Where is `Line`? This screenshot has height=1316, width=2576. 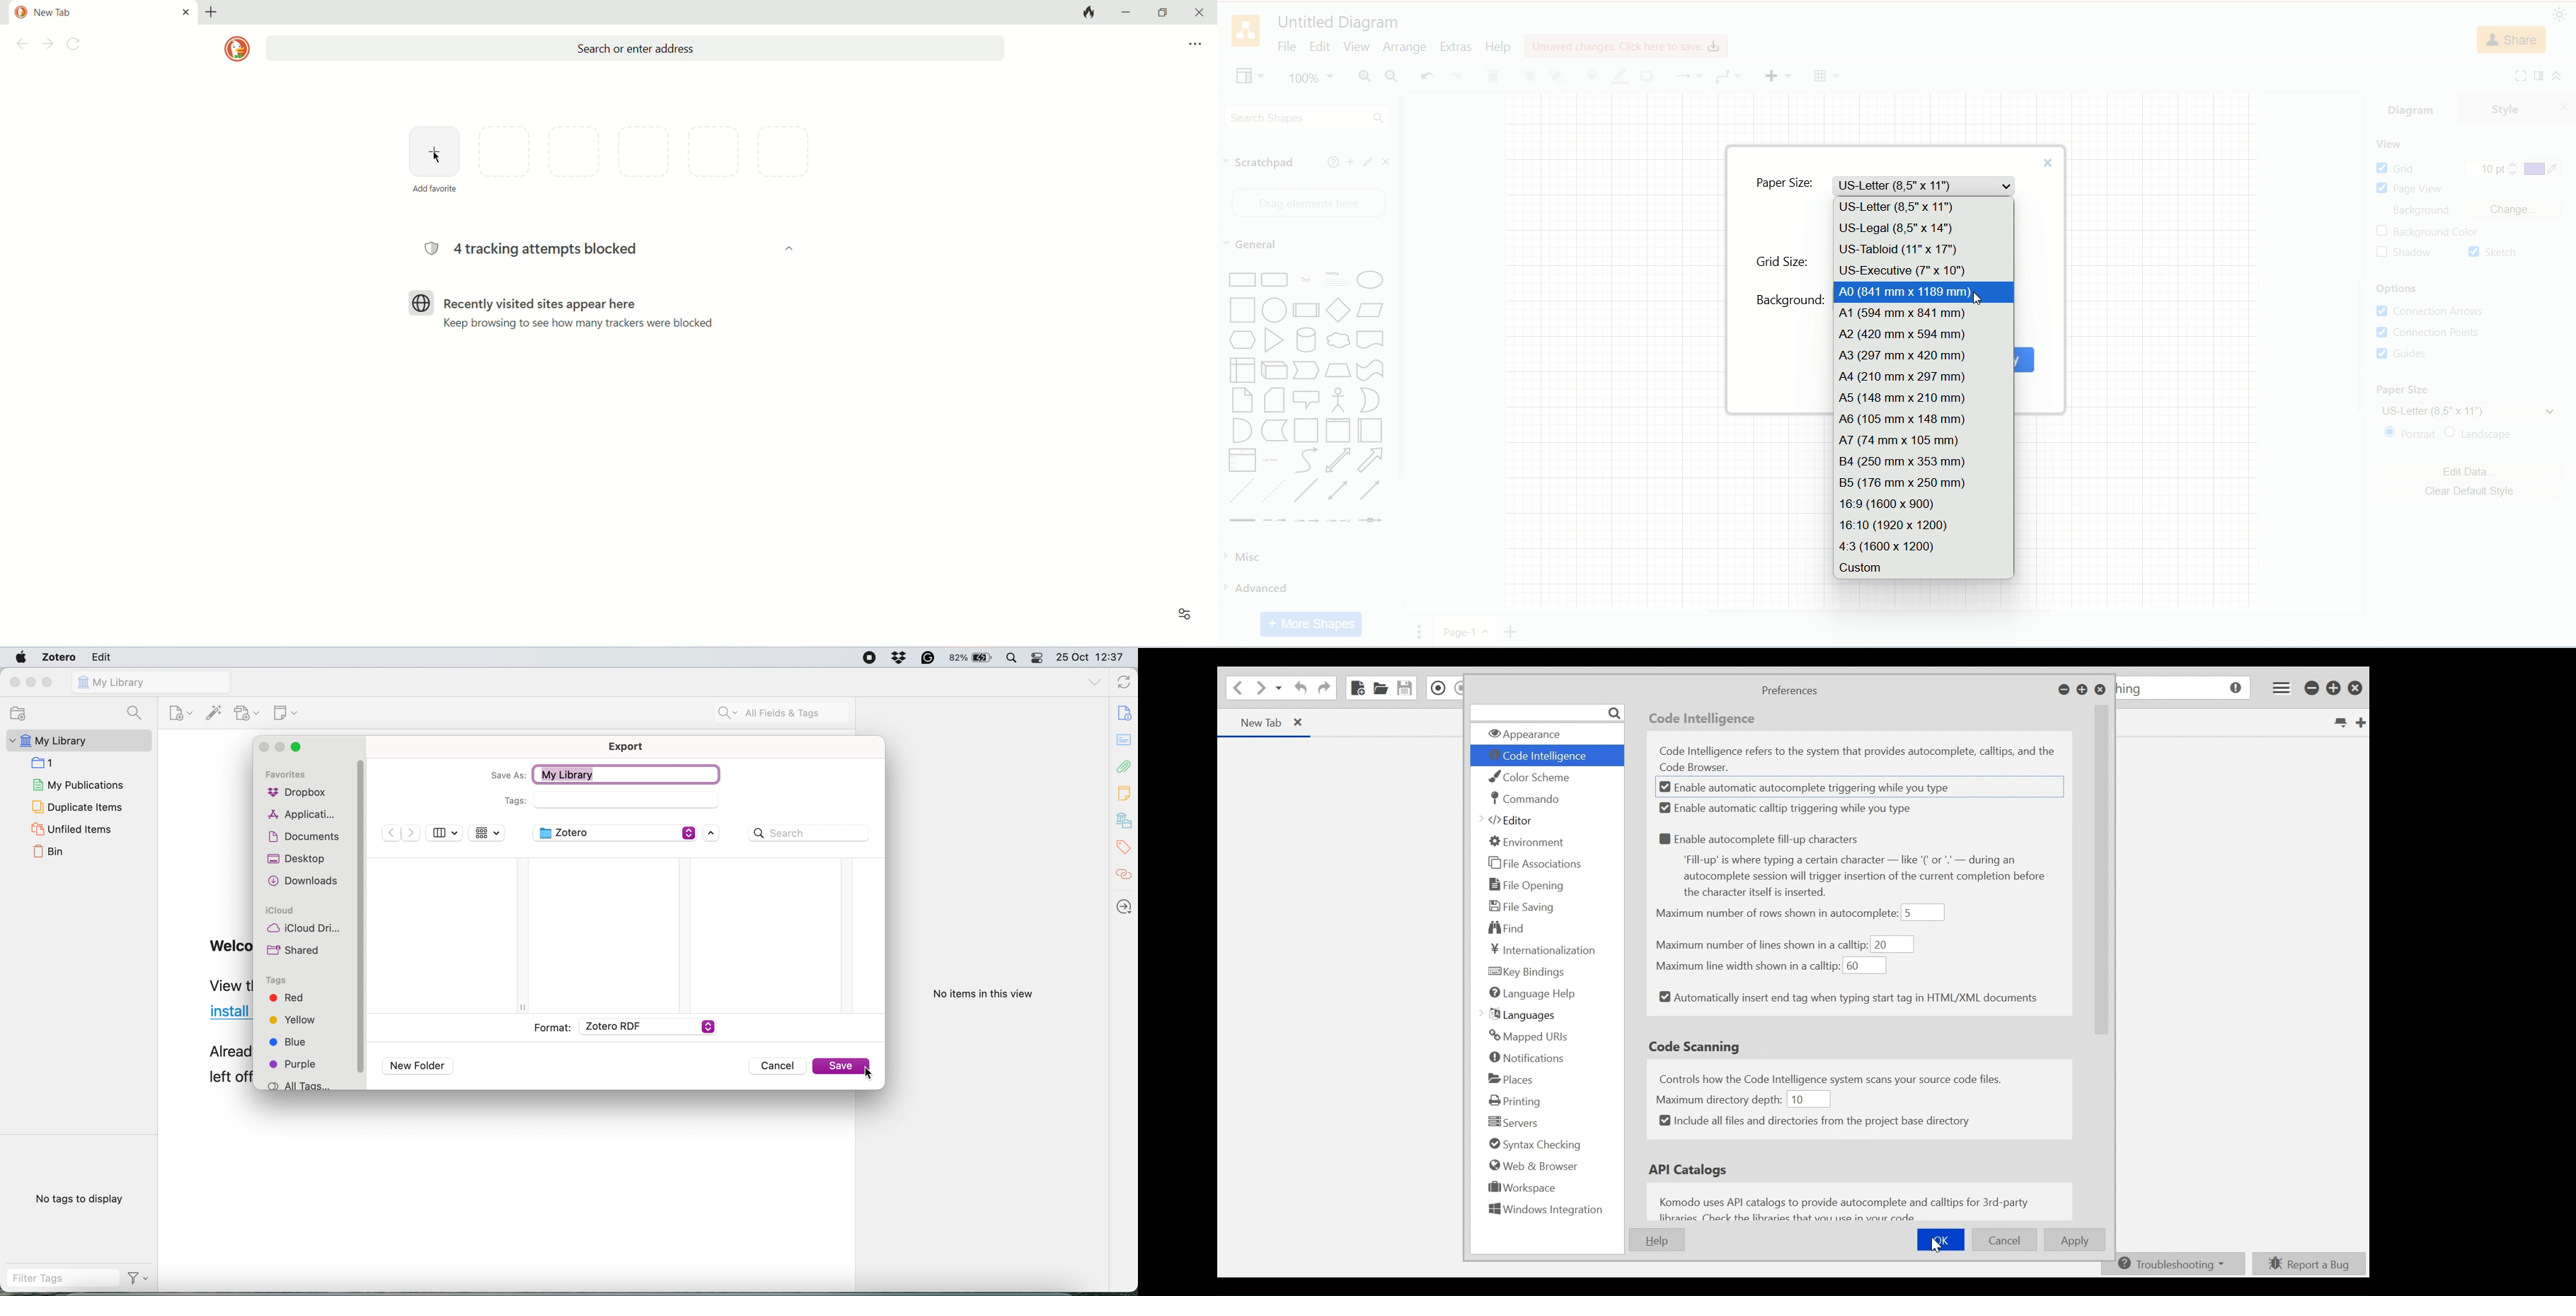
Line is located at coordinates (1306, 491).